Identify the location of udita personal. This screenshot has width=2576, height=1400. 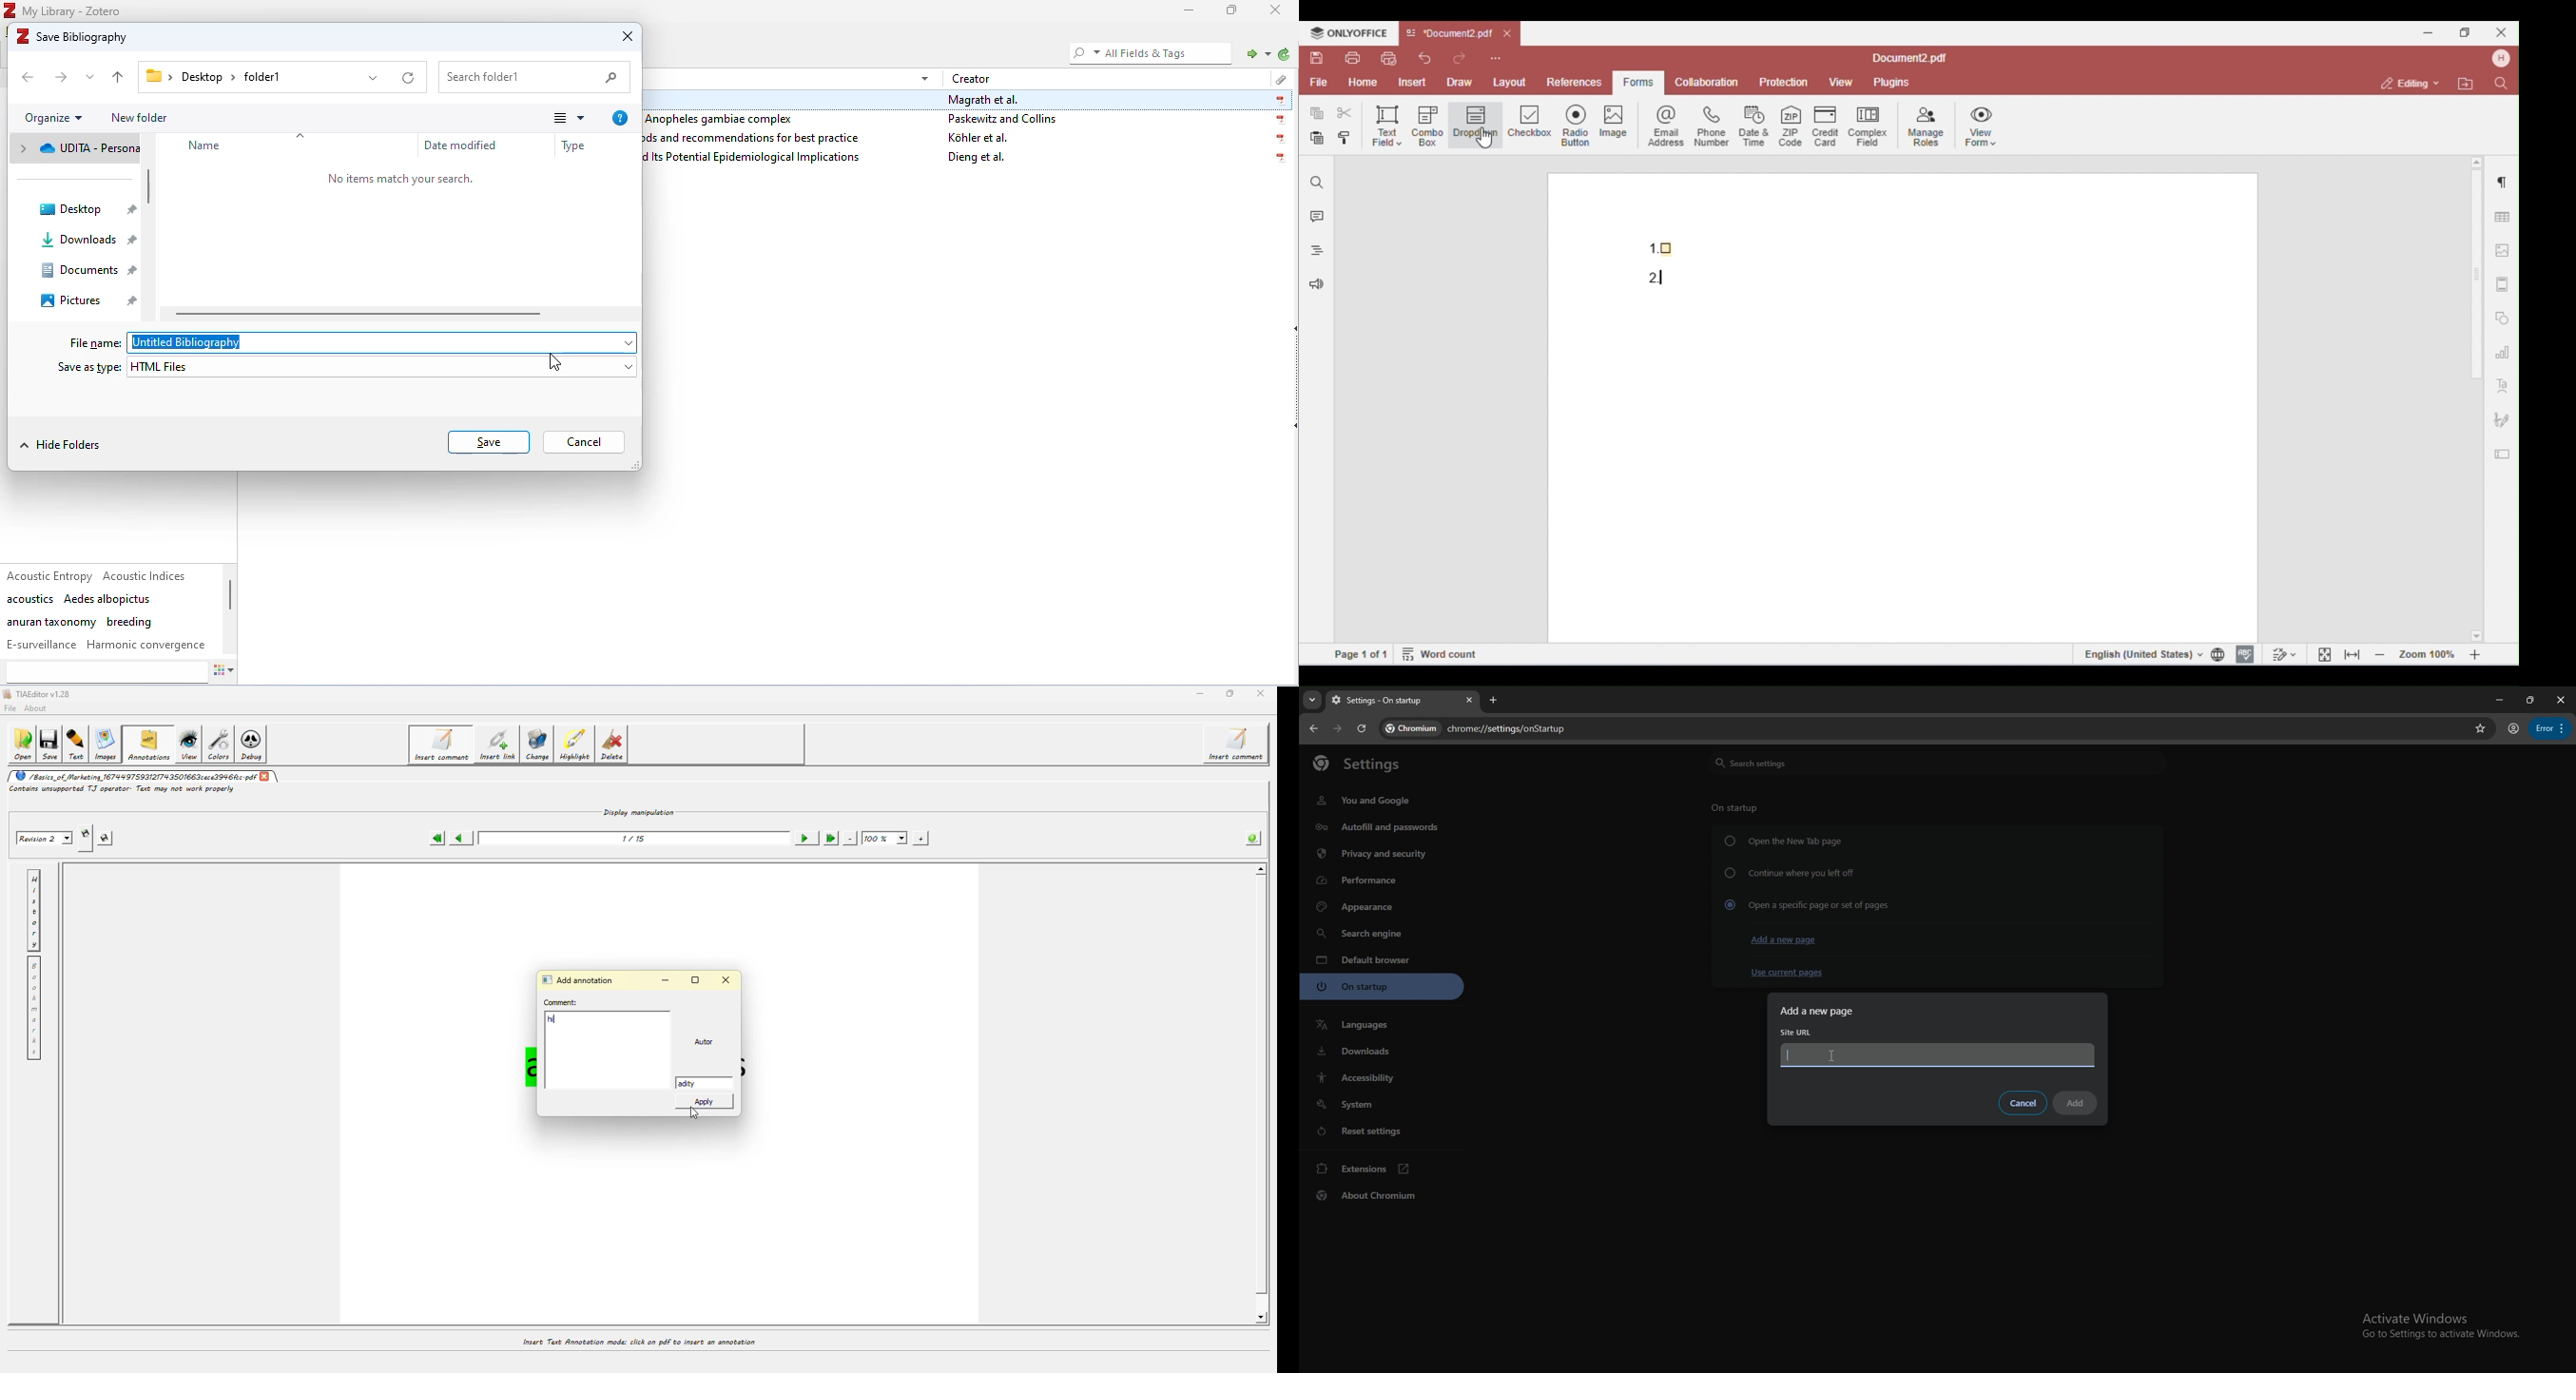
(75, 148).